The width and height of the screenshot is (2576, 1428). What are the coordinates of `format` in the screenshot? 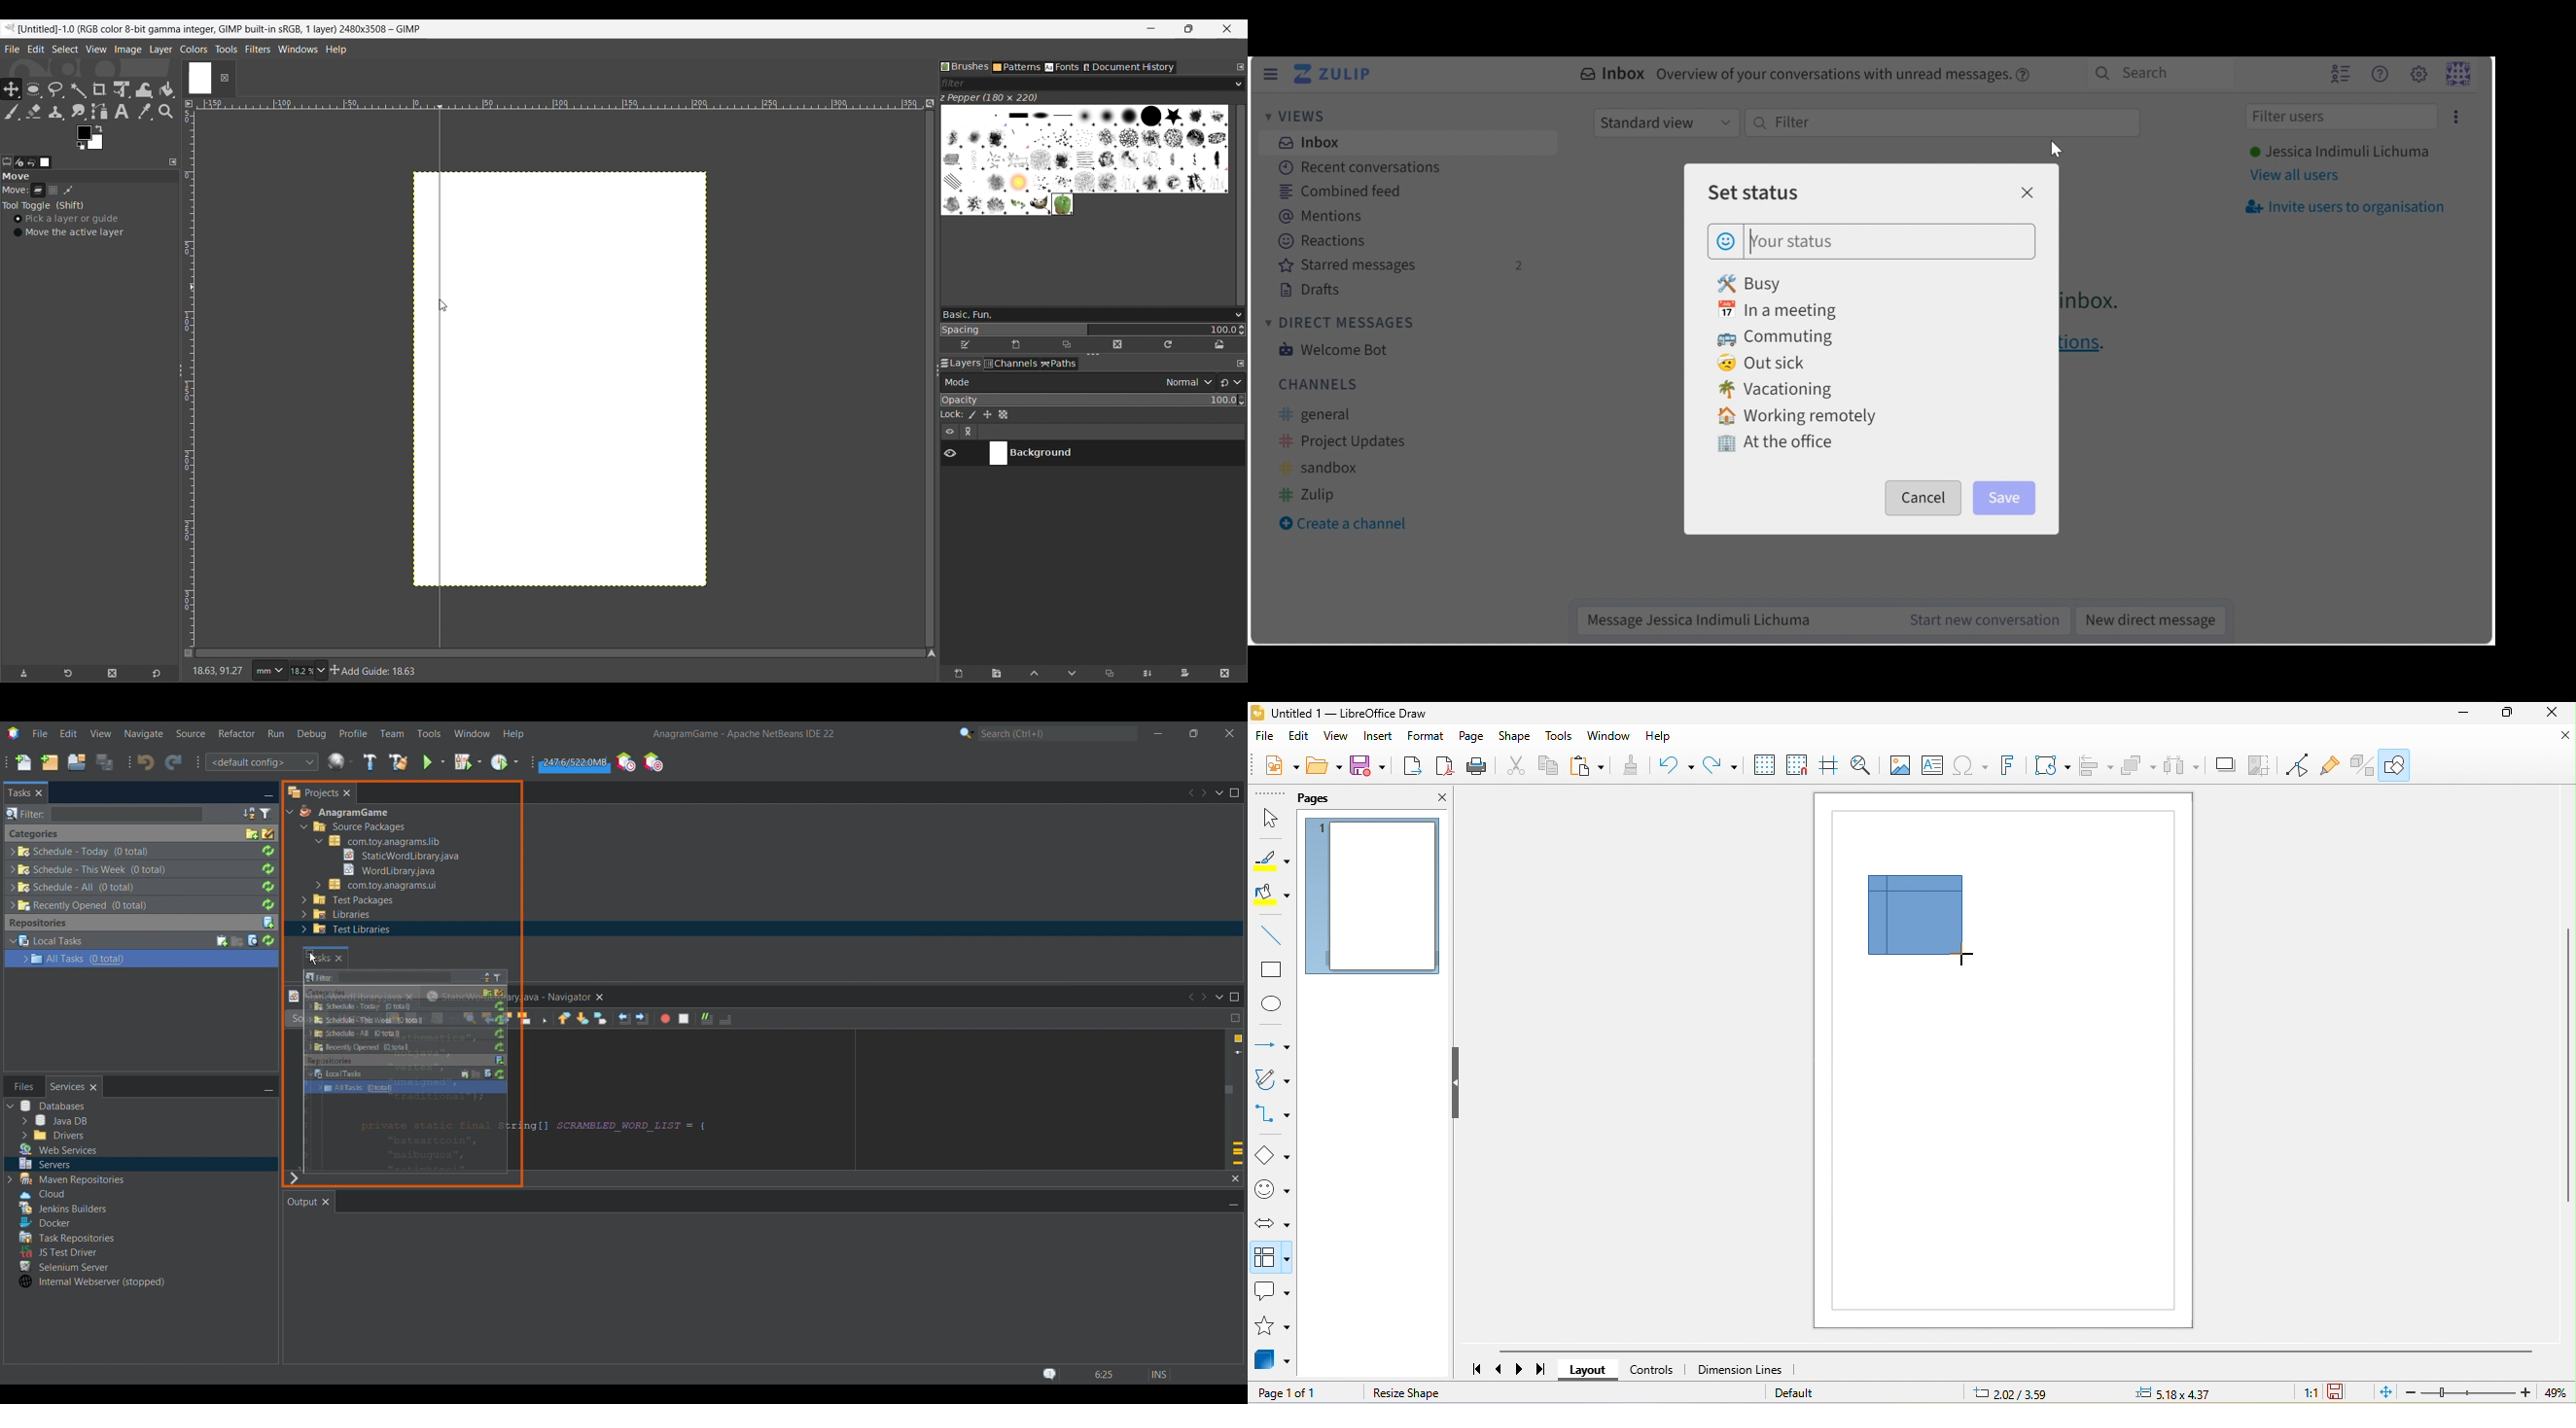 It's located at (1429, 737).